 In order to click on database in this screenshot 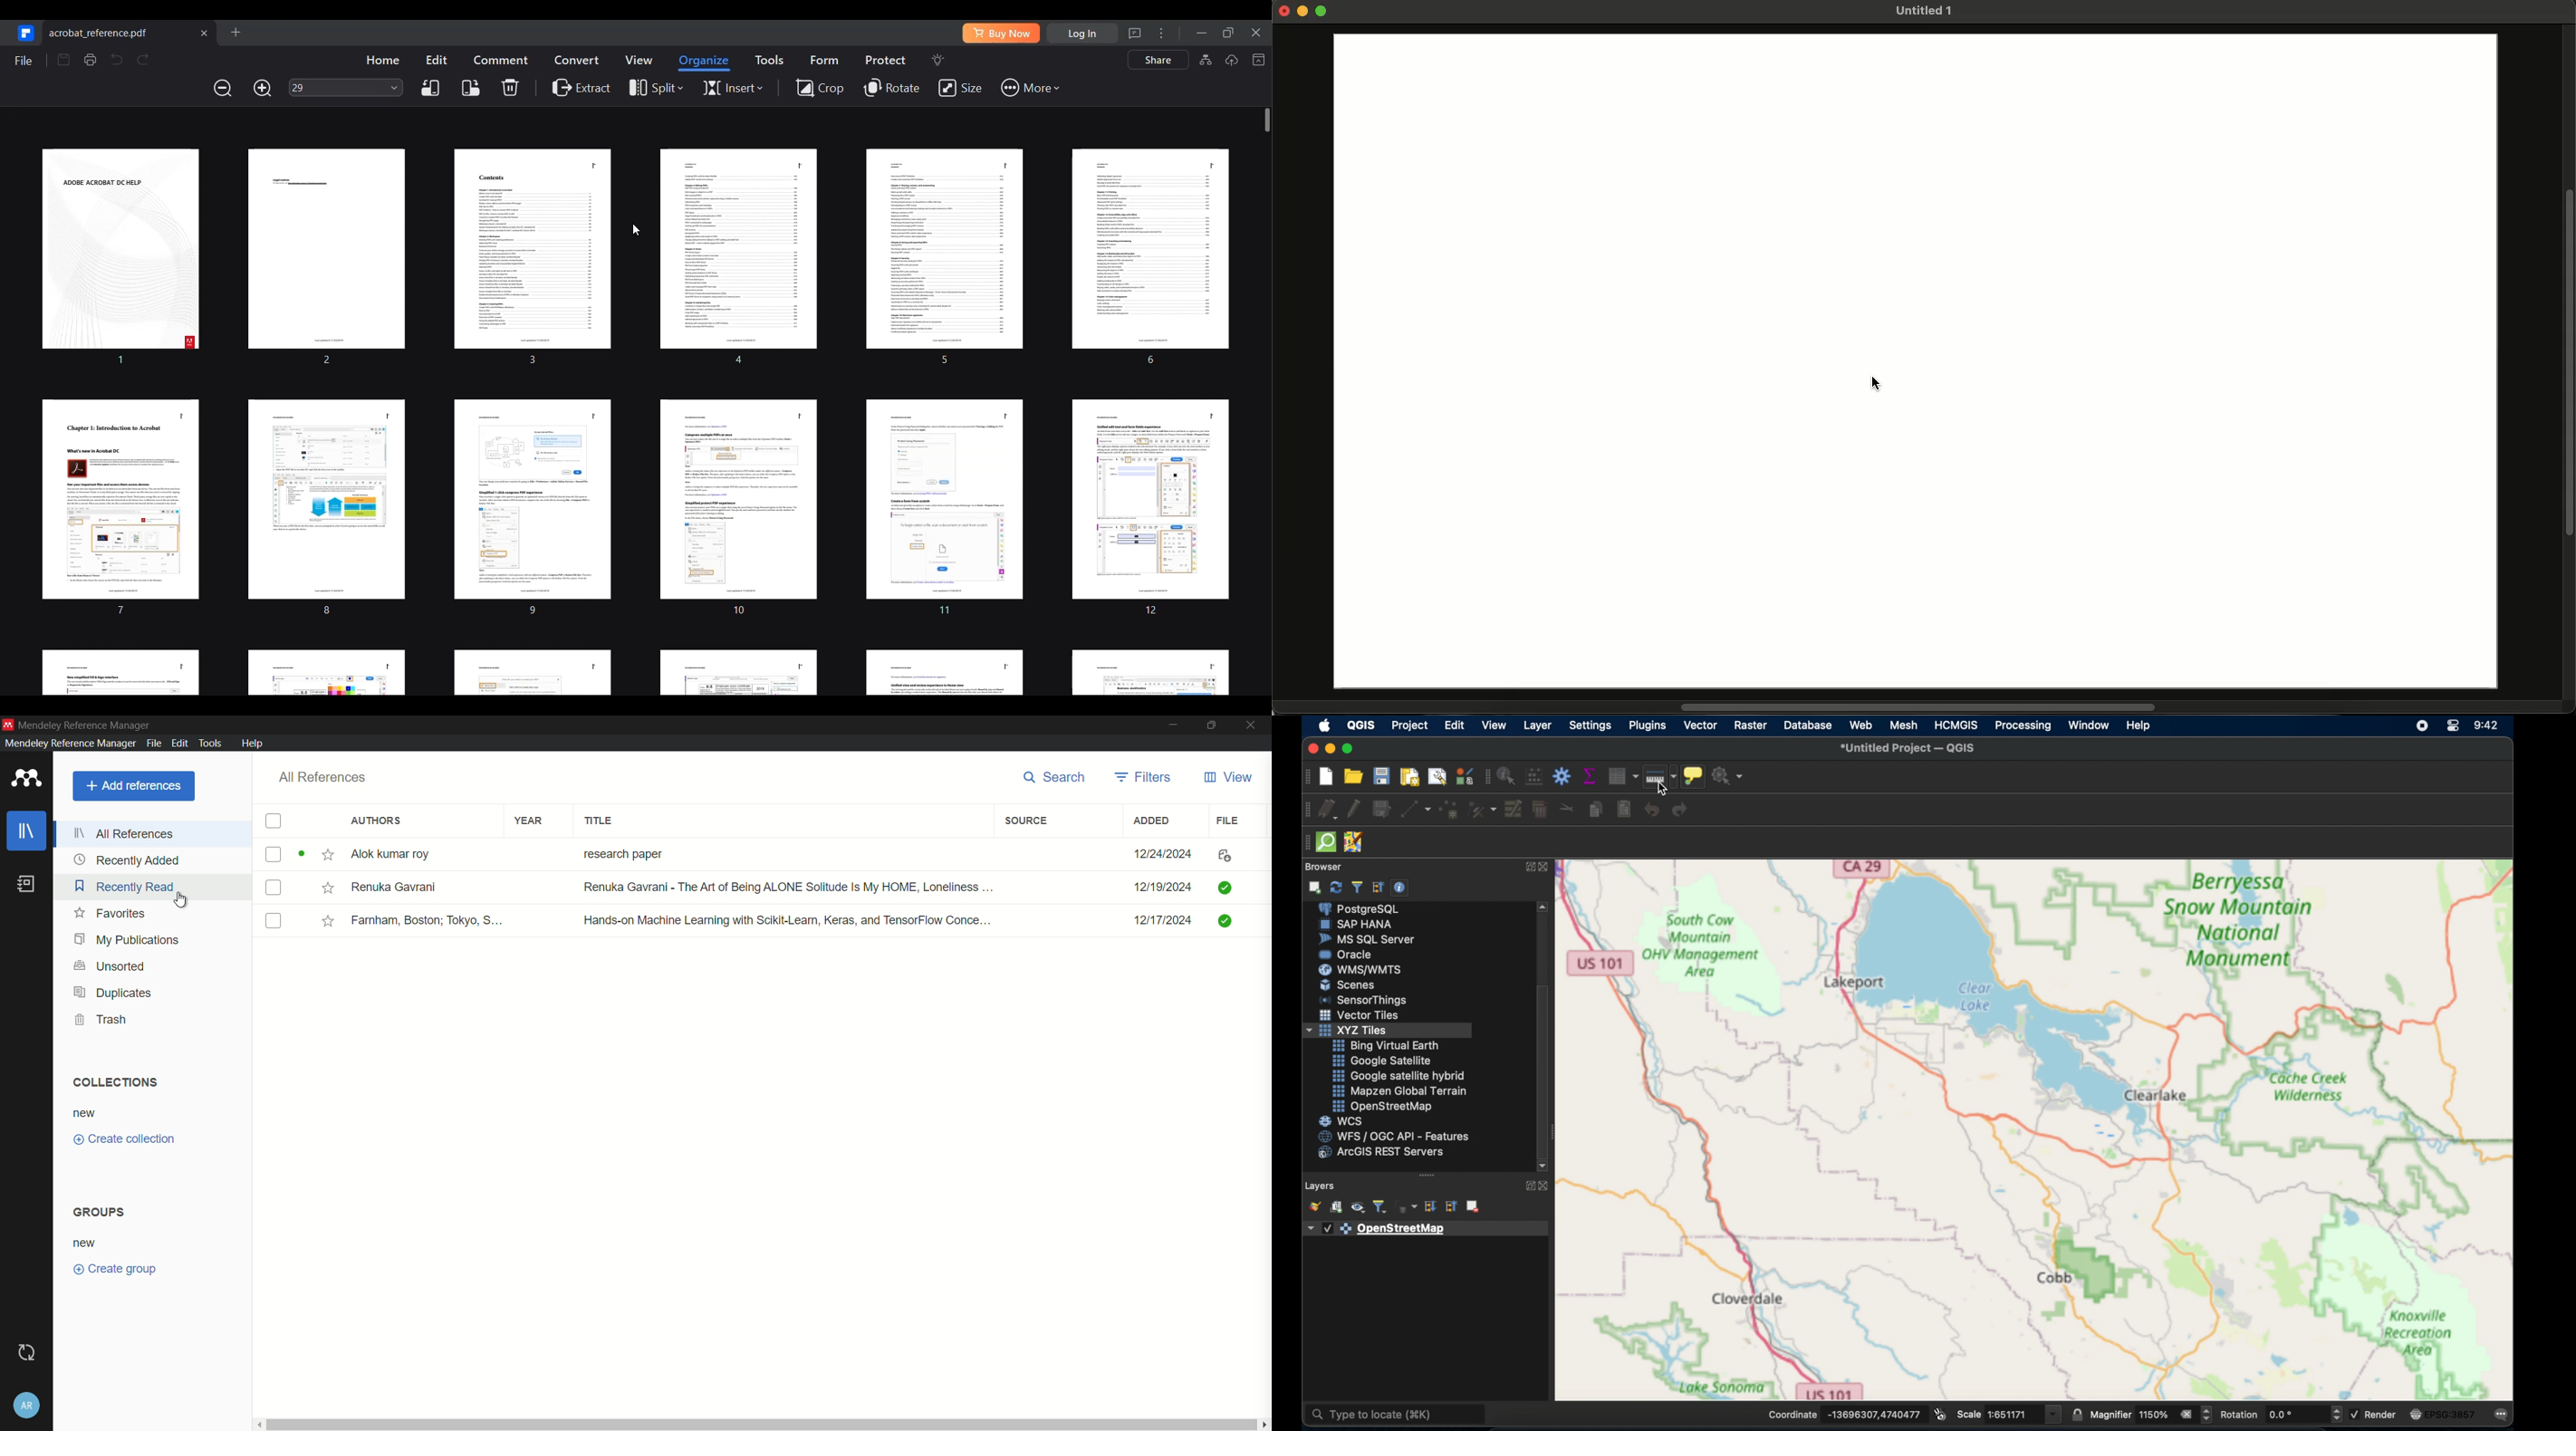, I will do `click(1810, 725)`.